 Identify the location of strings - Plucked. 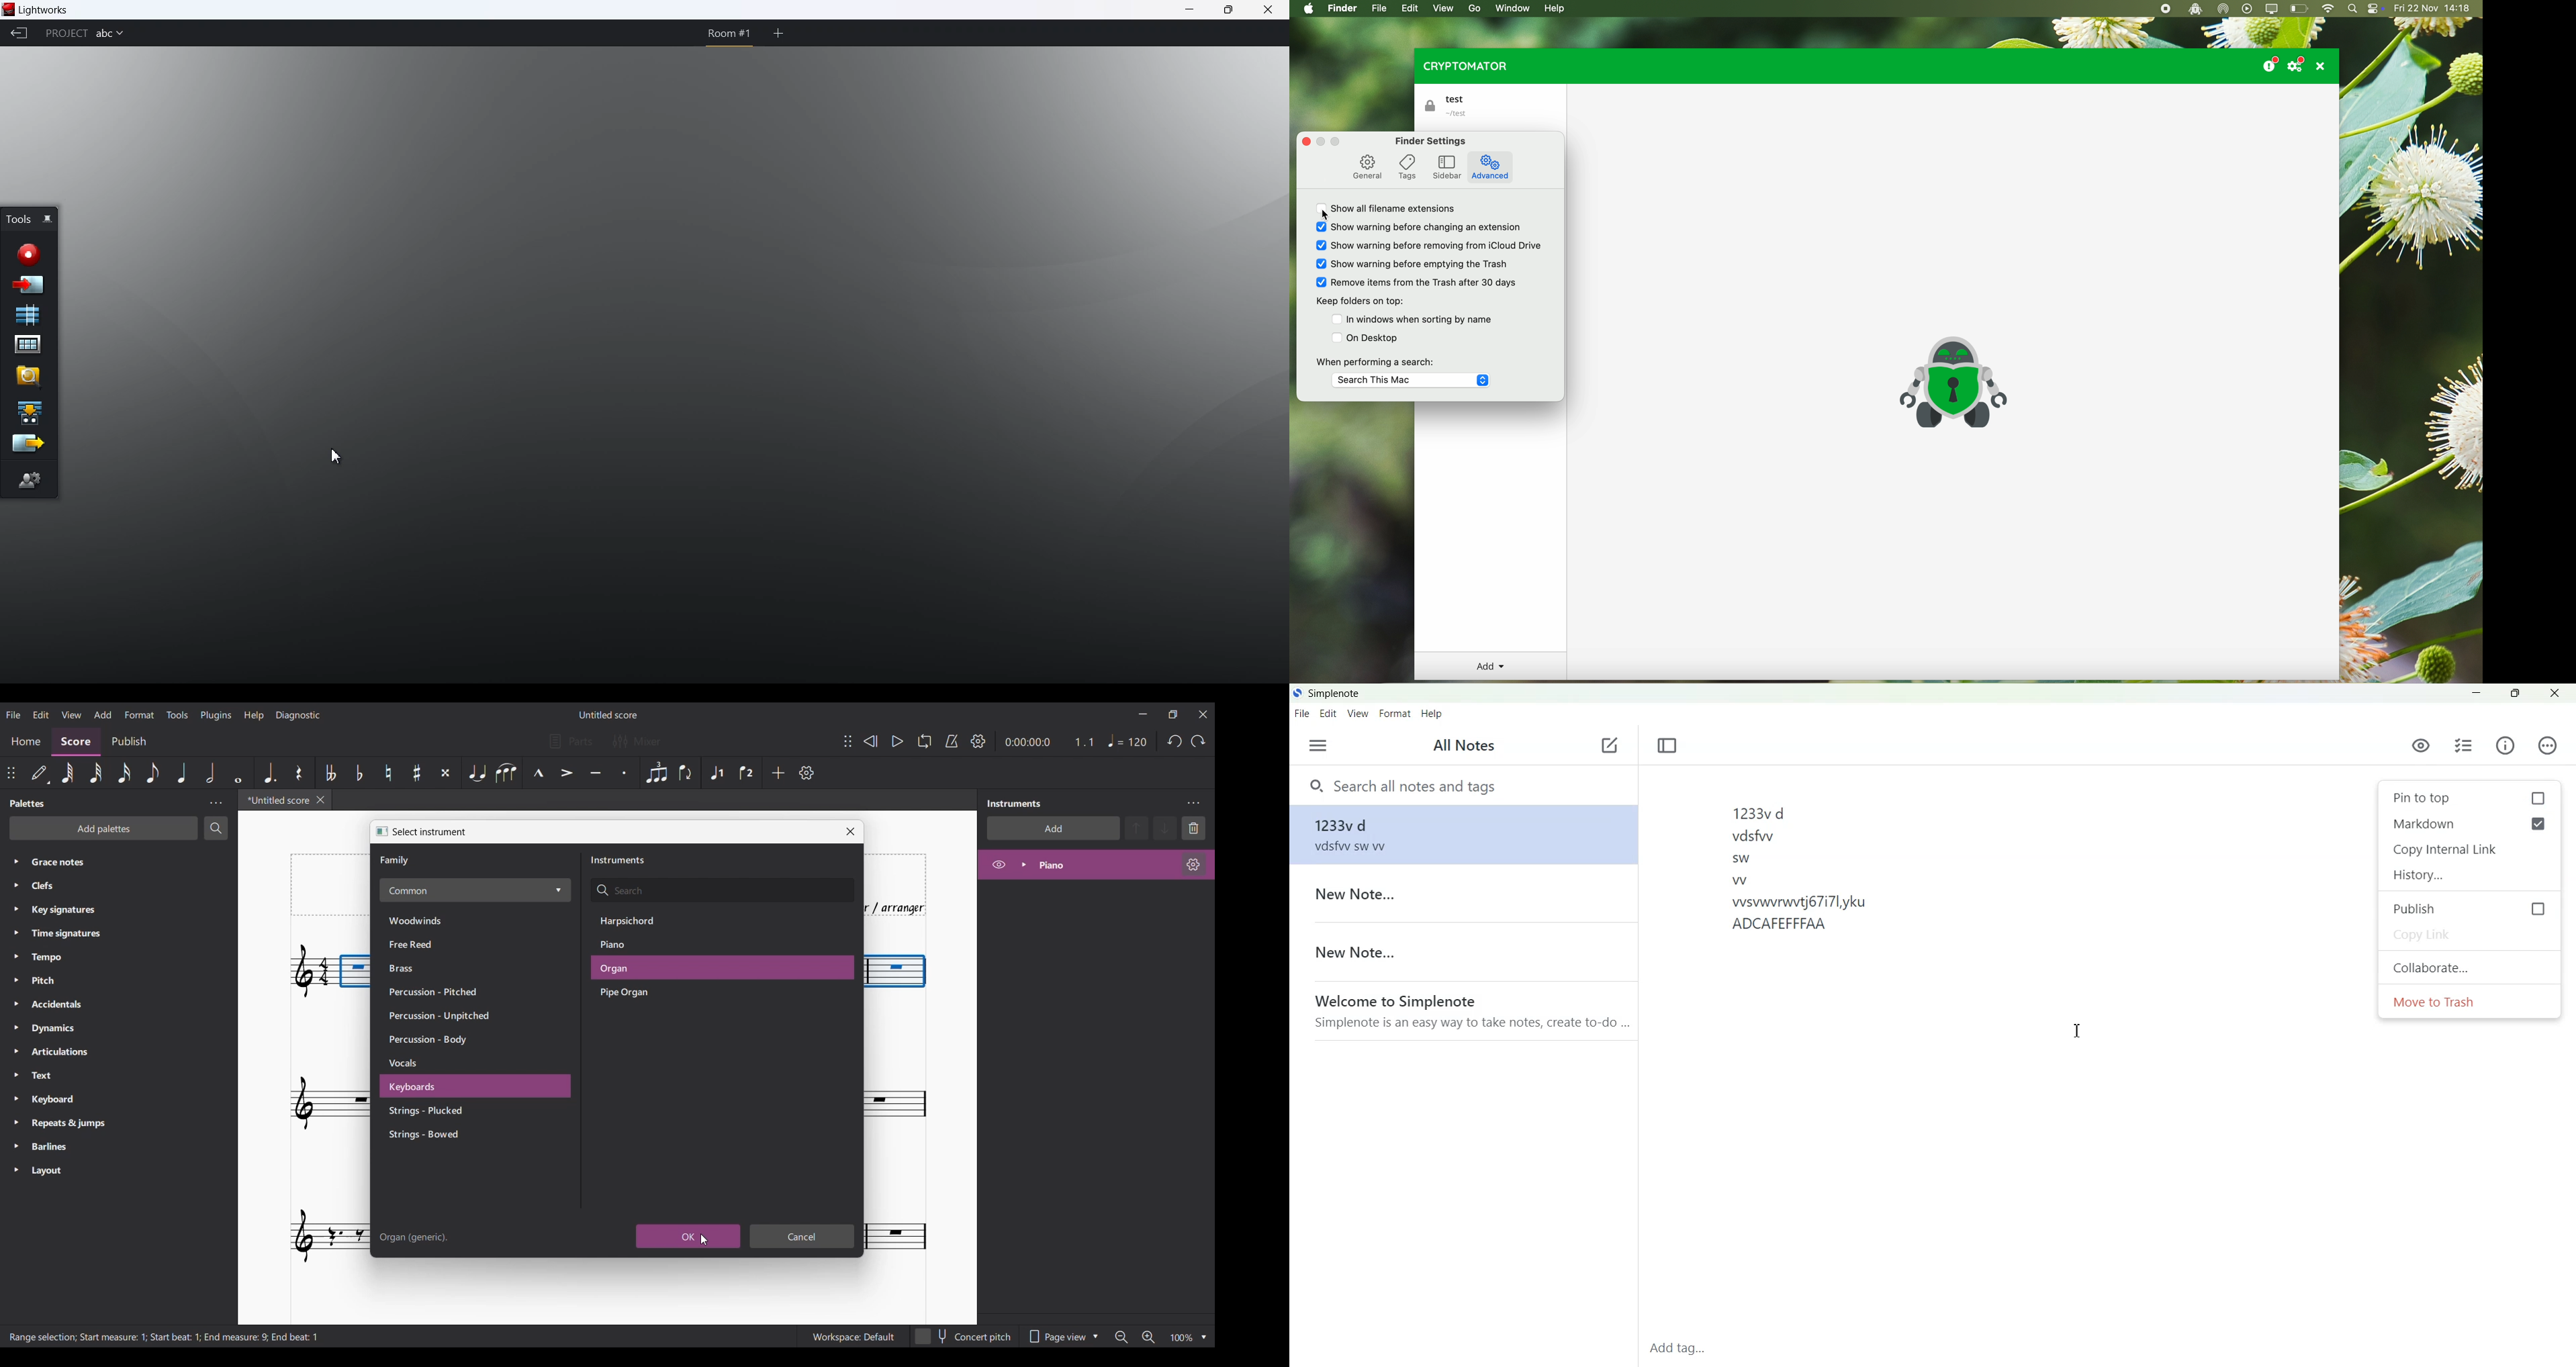
(439, 1112).